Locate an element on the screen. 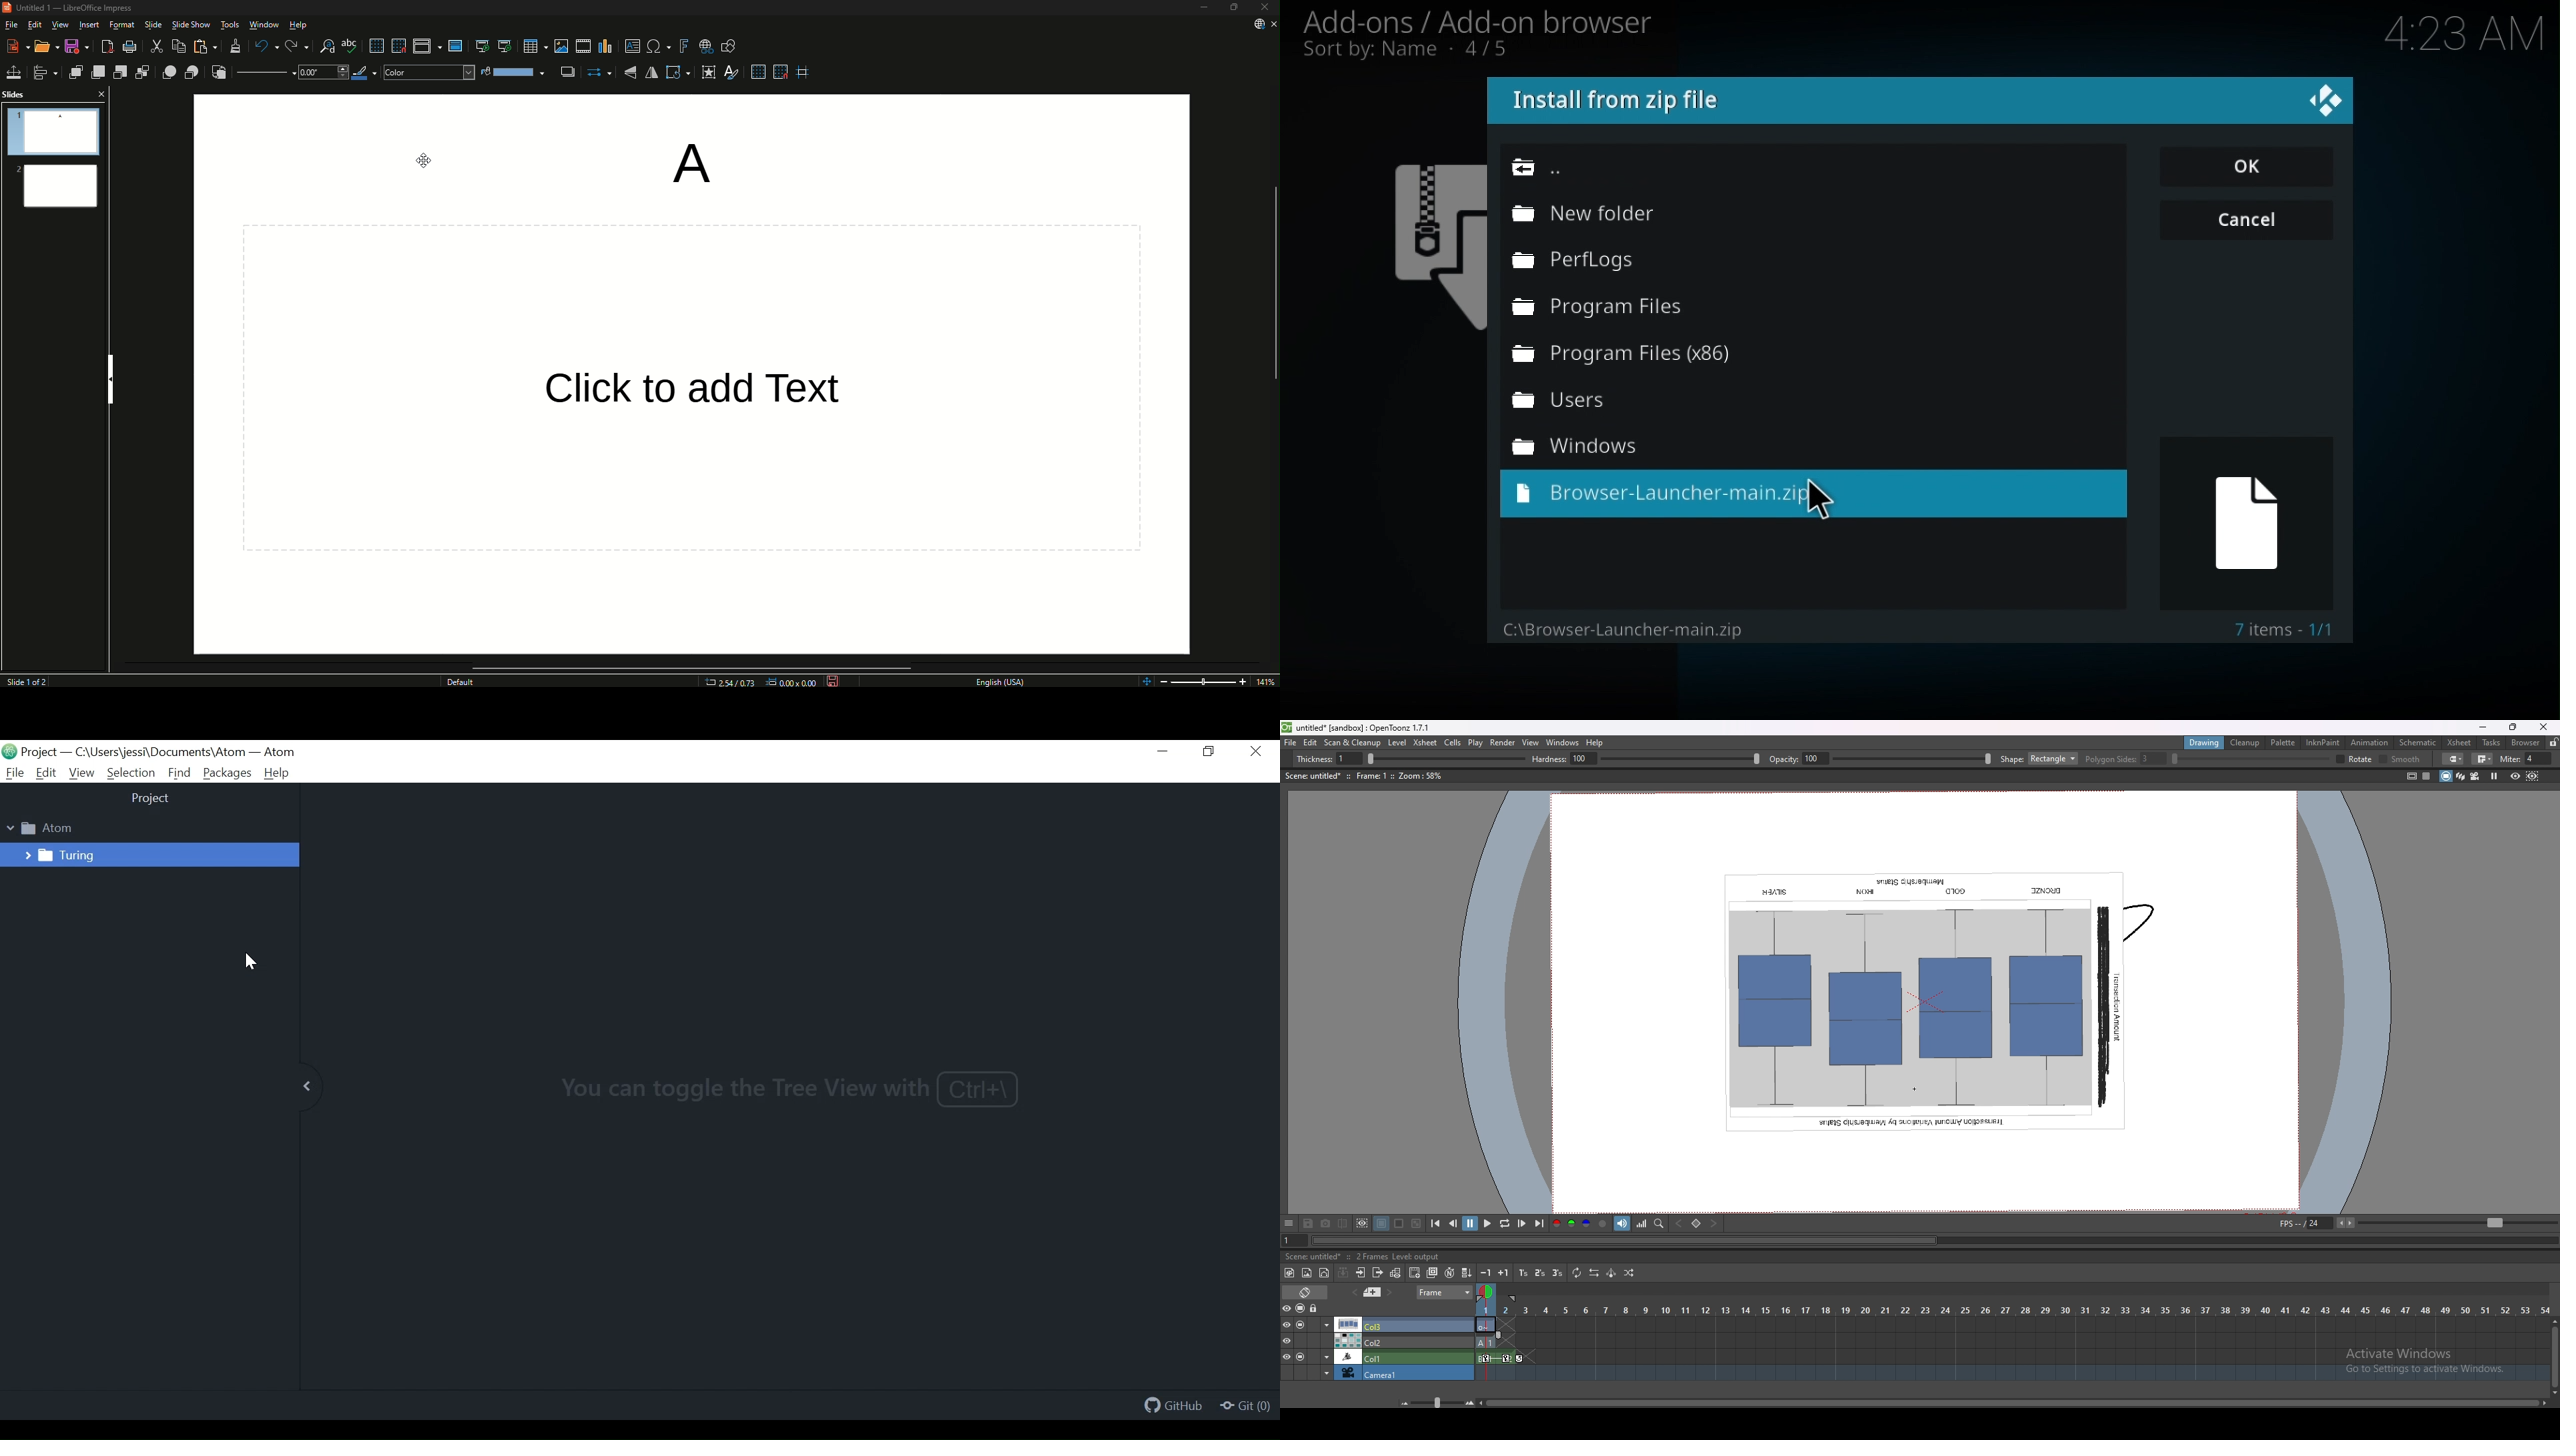 This screenshot has height=1456, width=2576. cursor is located at coordinates (1817, 500).